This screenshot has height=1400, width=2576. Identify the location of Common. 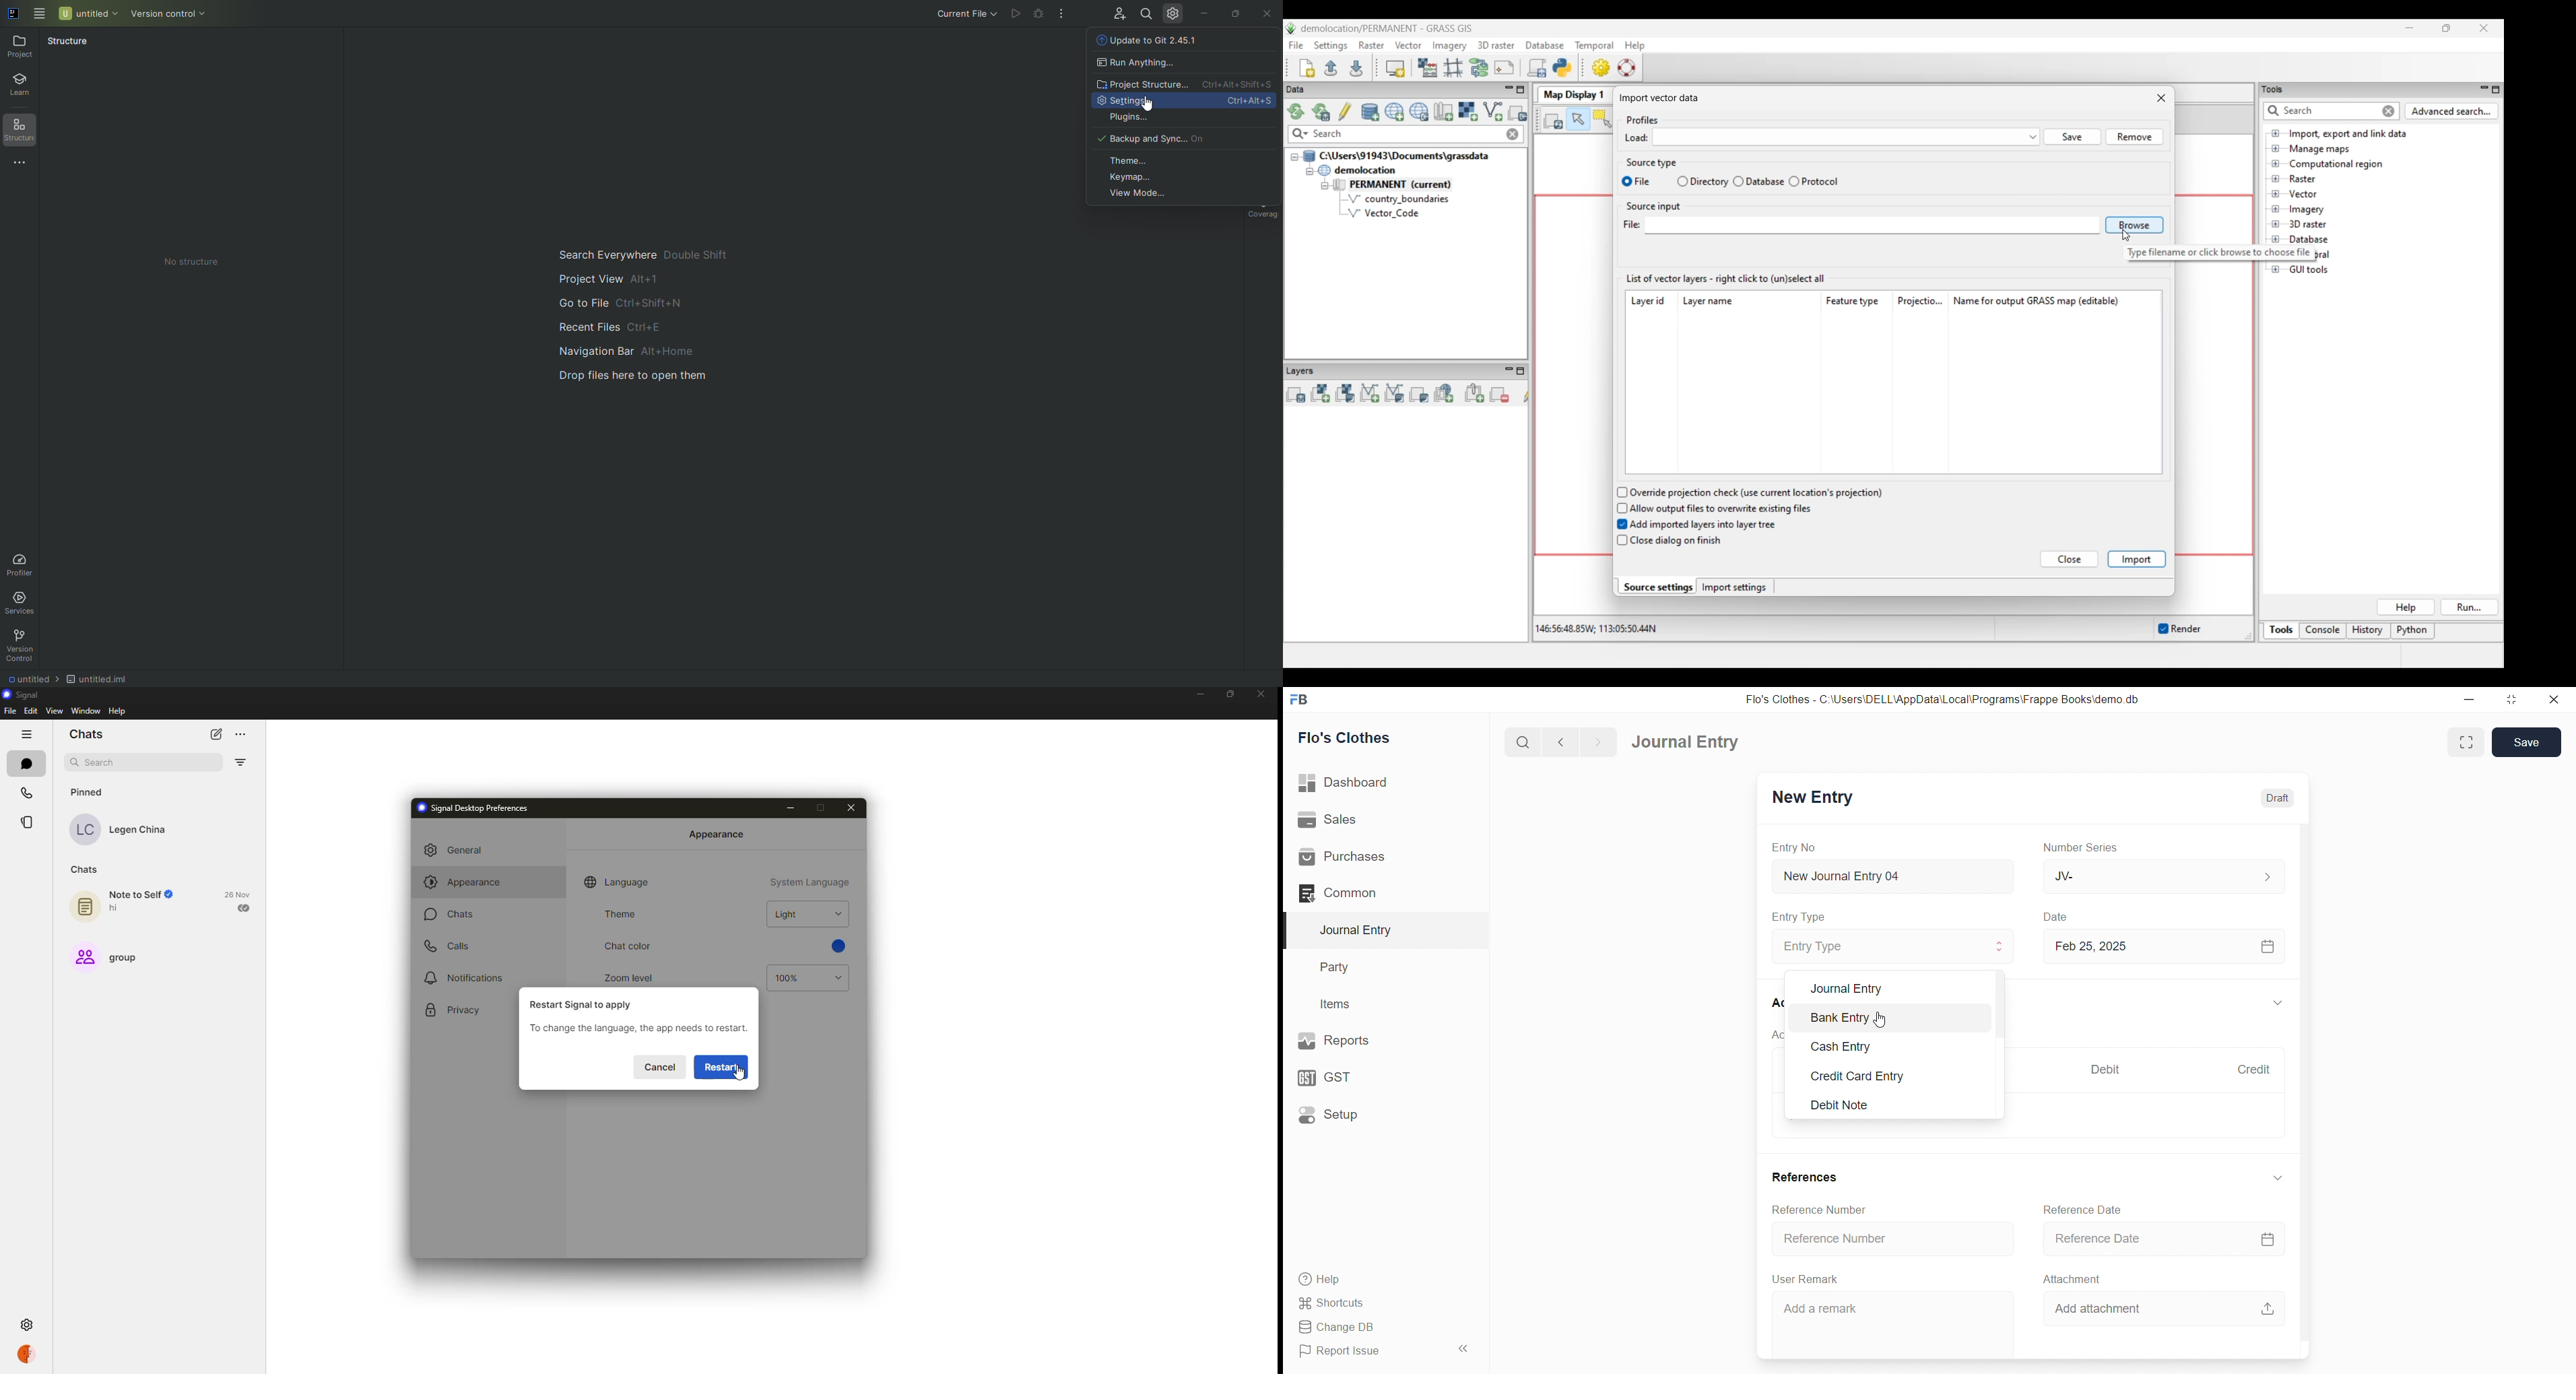
(1373, 892).